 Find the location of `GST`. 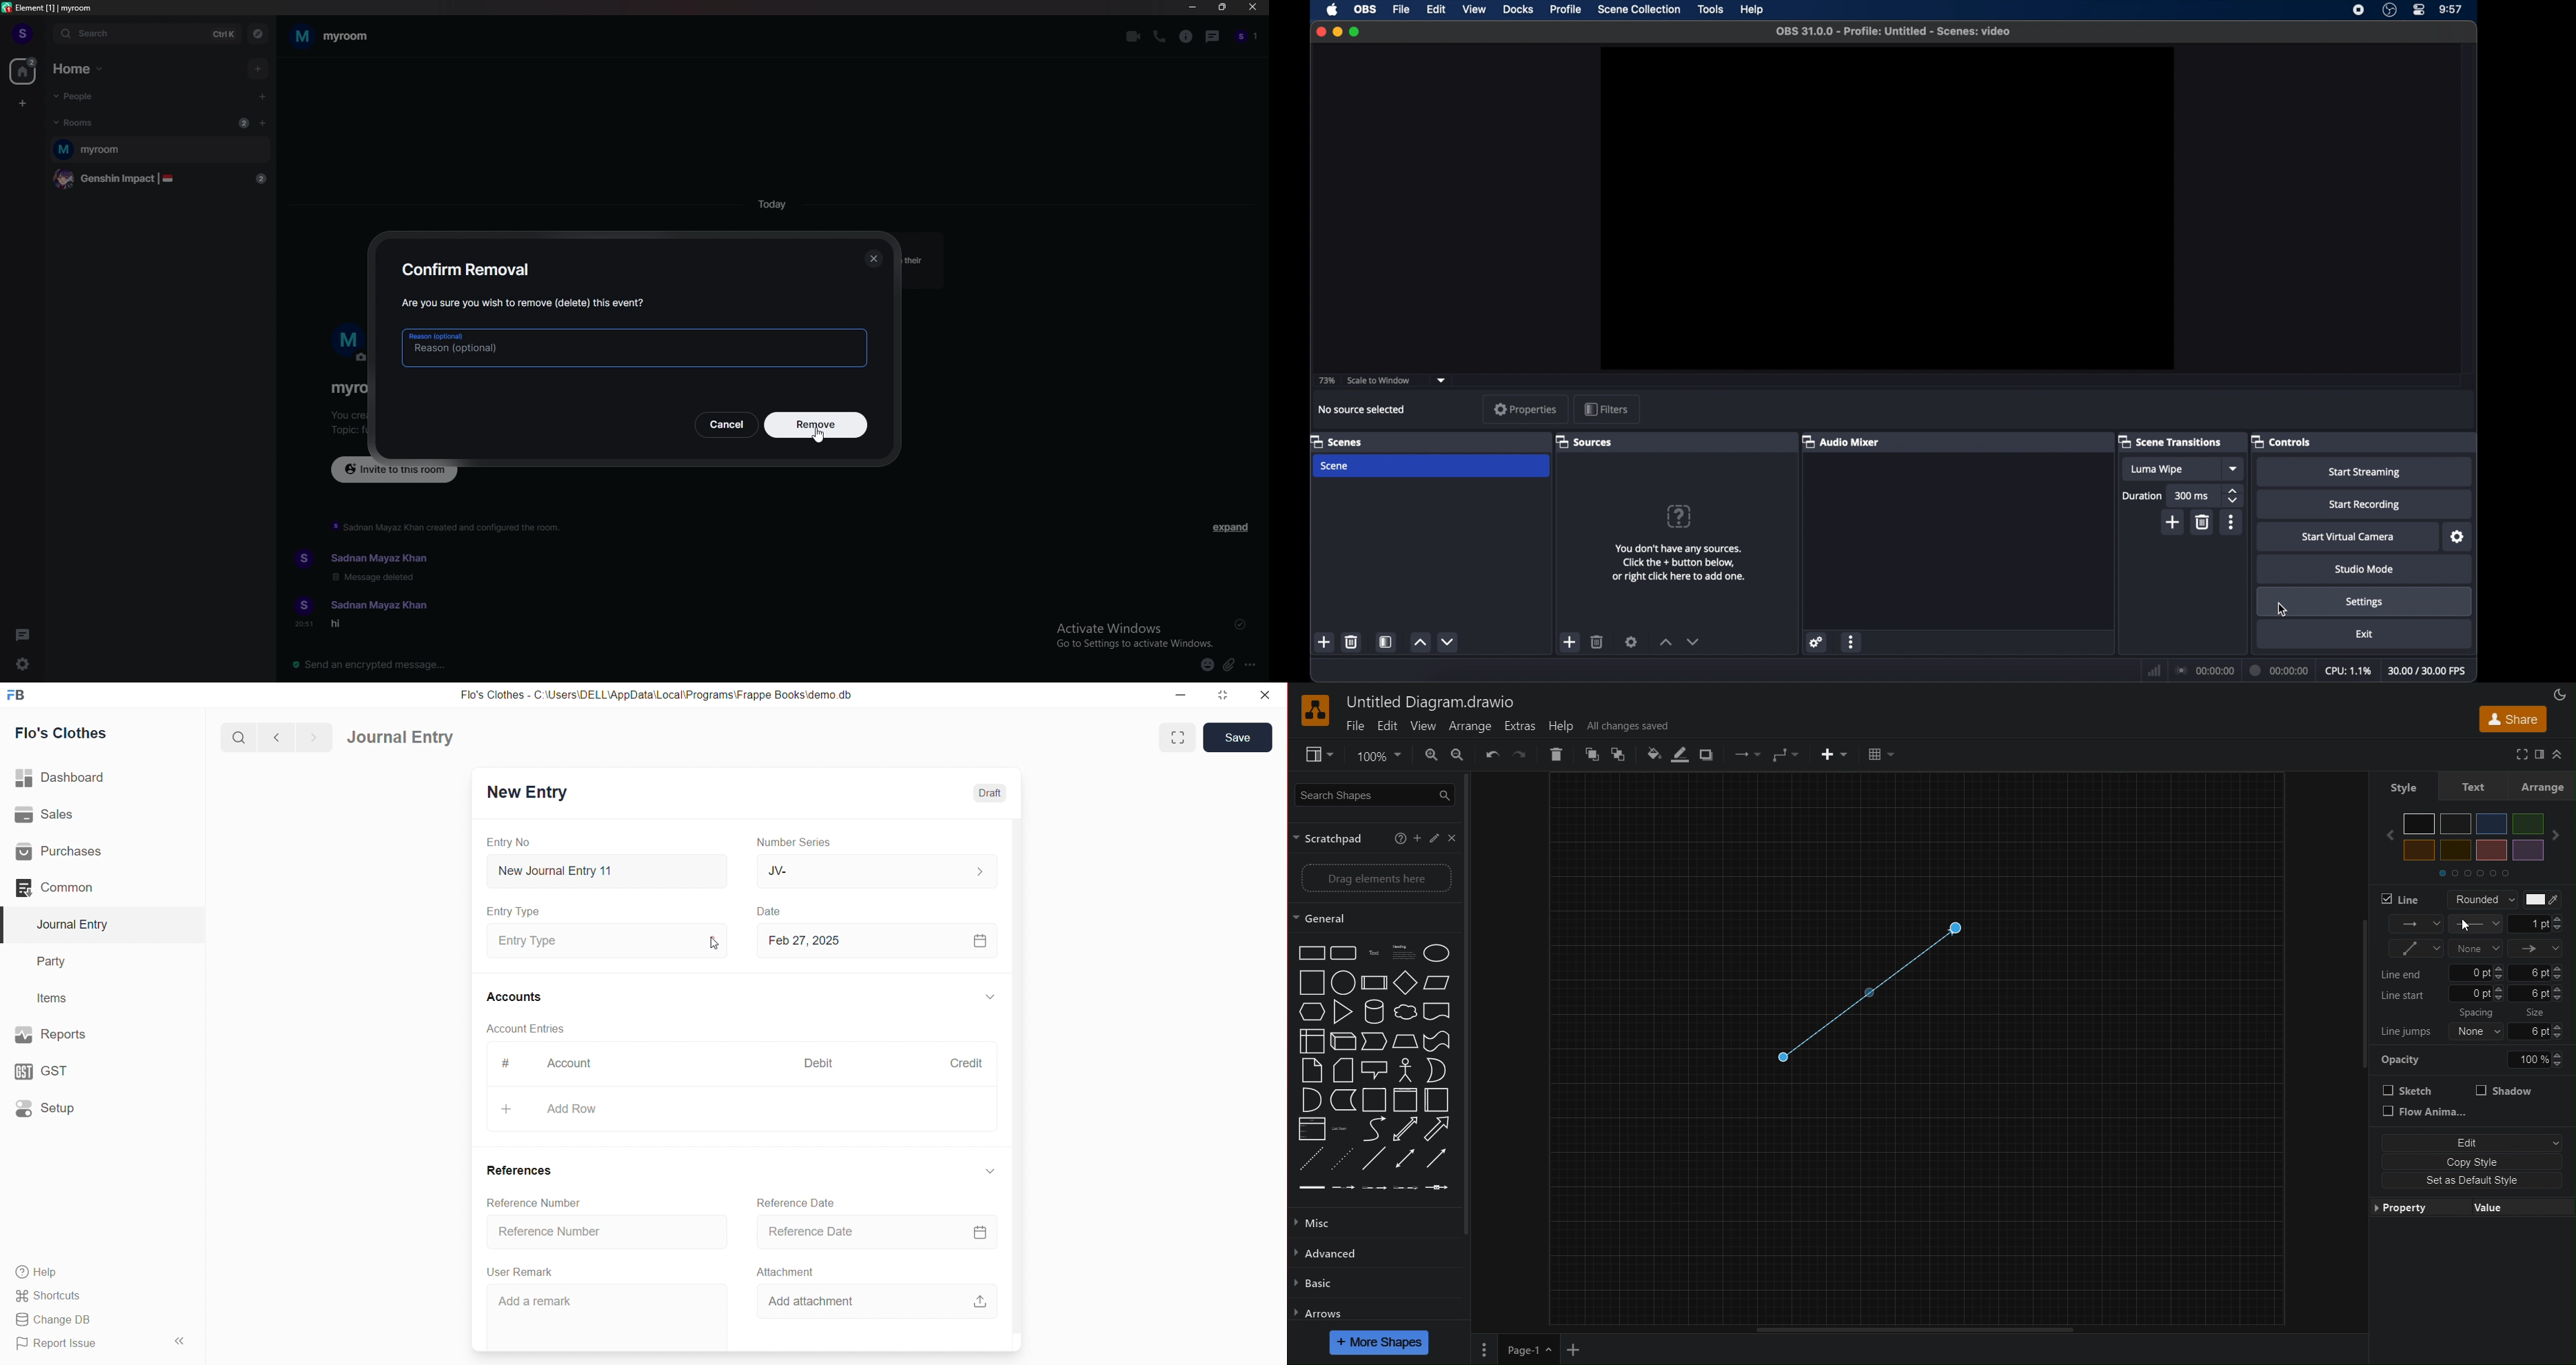

GST is located at coordinates (73, 1071).